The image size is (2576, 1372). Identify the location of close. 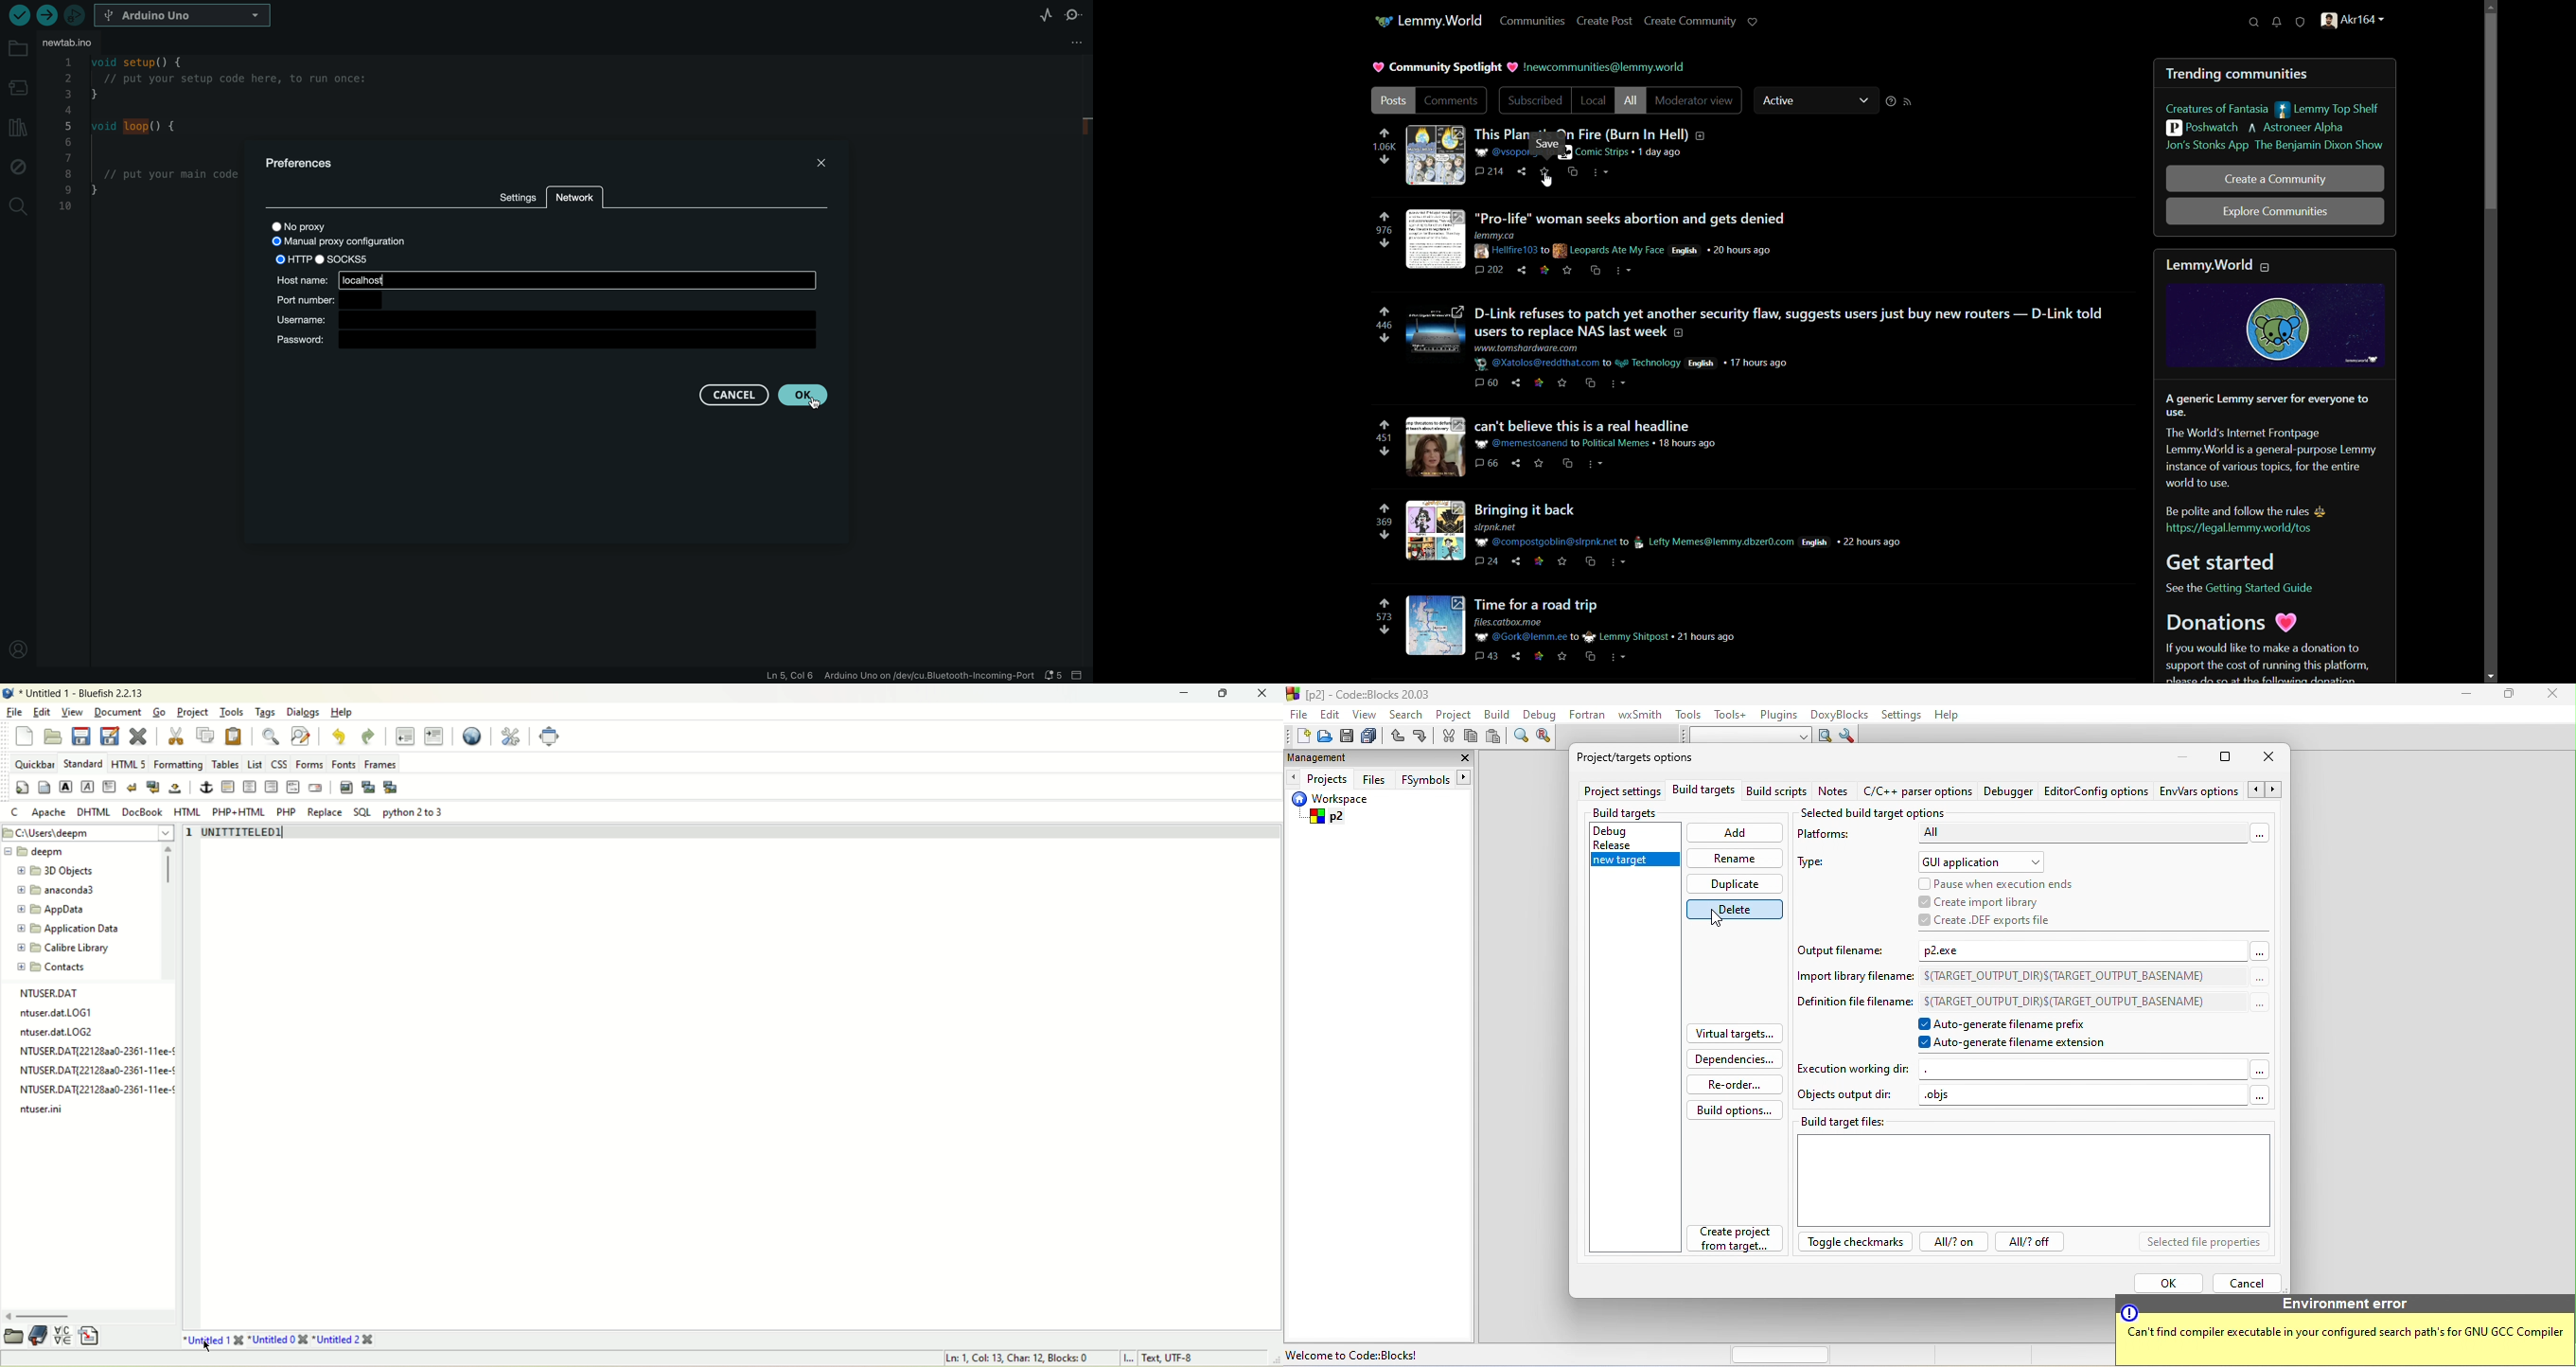
(2552, 698).